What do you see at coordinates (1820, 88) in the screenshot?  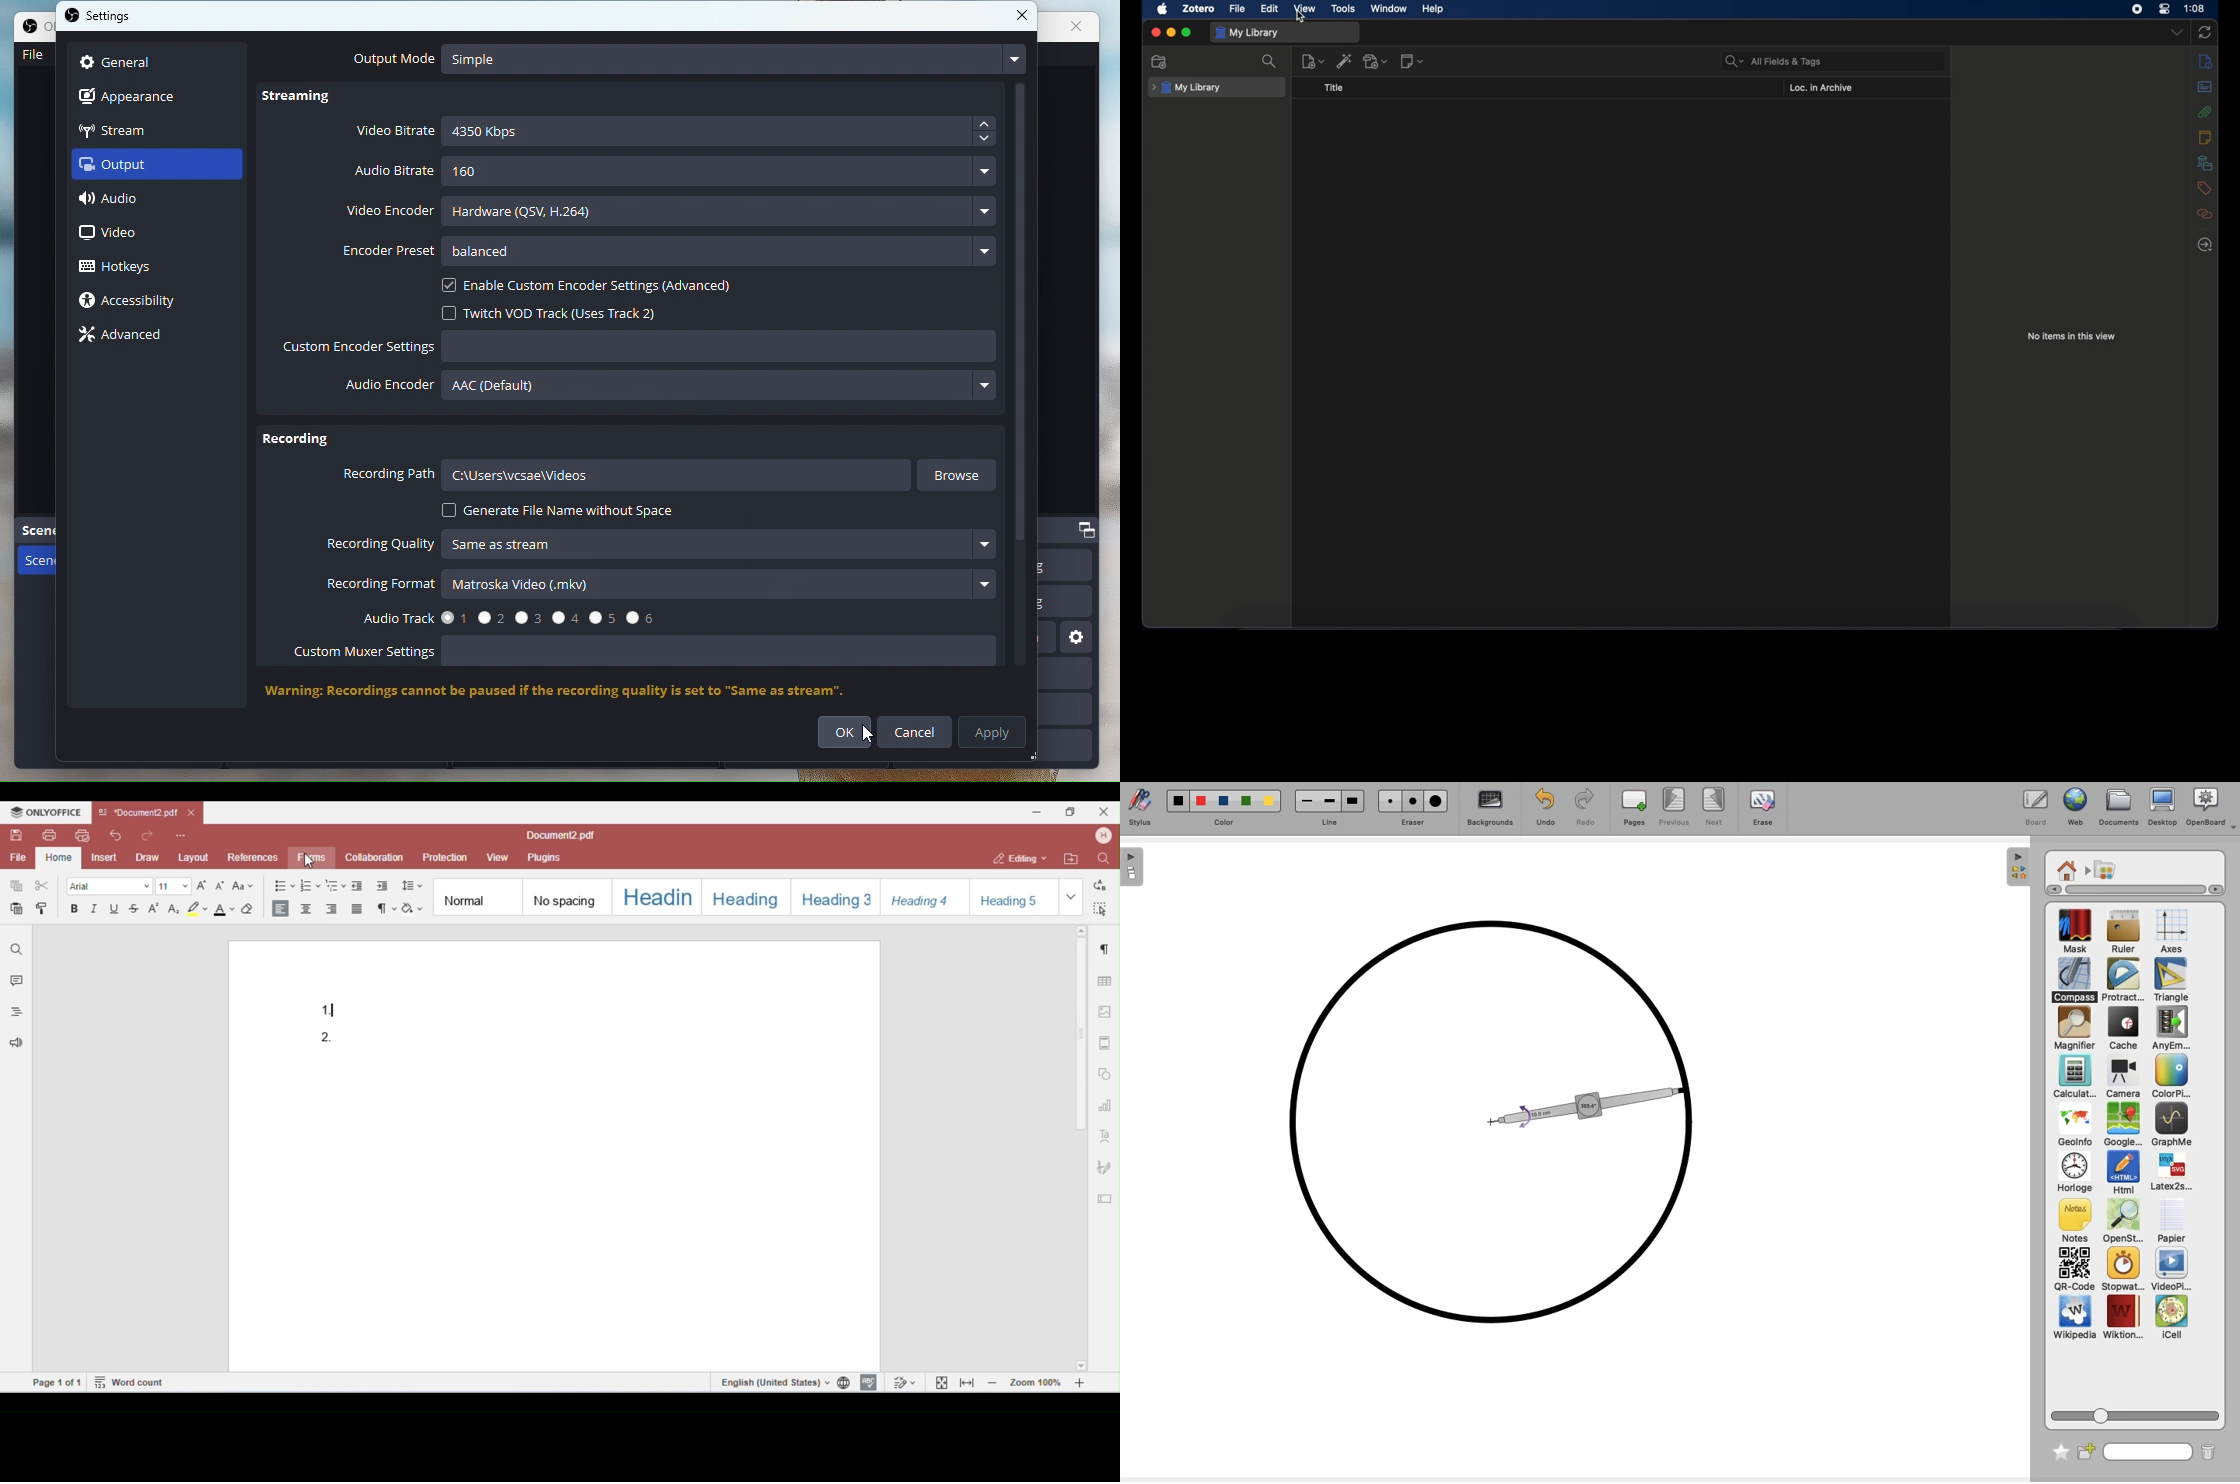 I see `loc. in archive` at bounding box center [1820, 88].